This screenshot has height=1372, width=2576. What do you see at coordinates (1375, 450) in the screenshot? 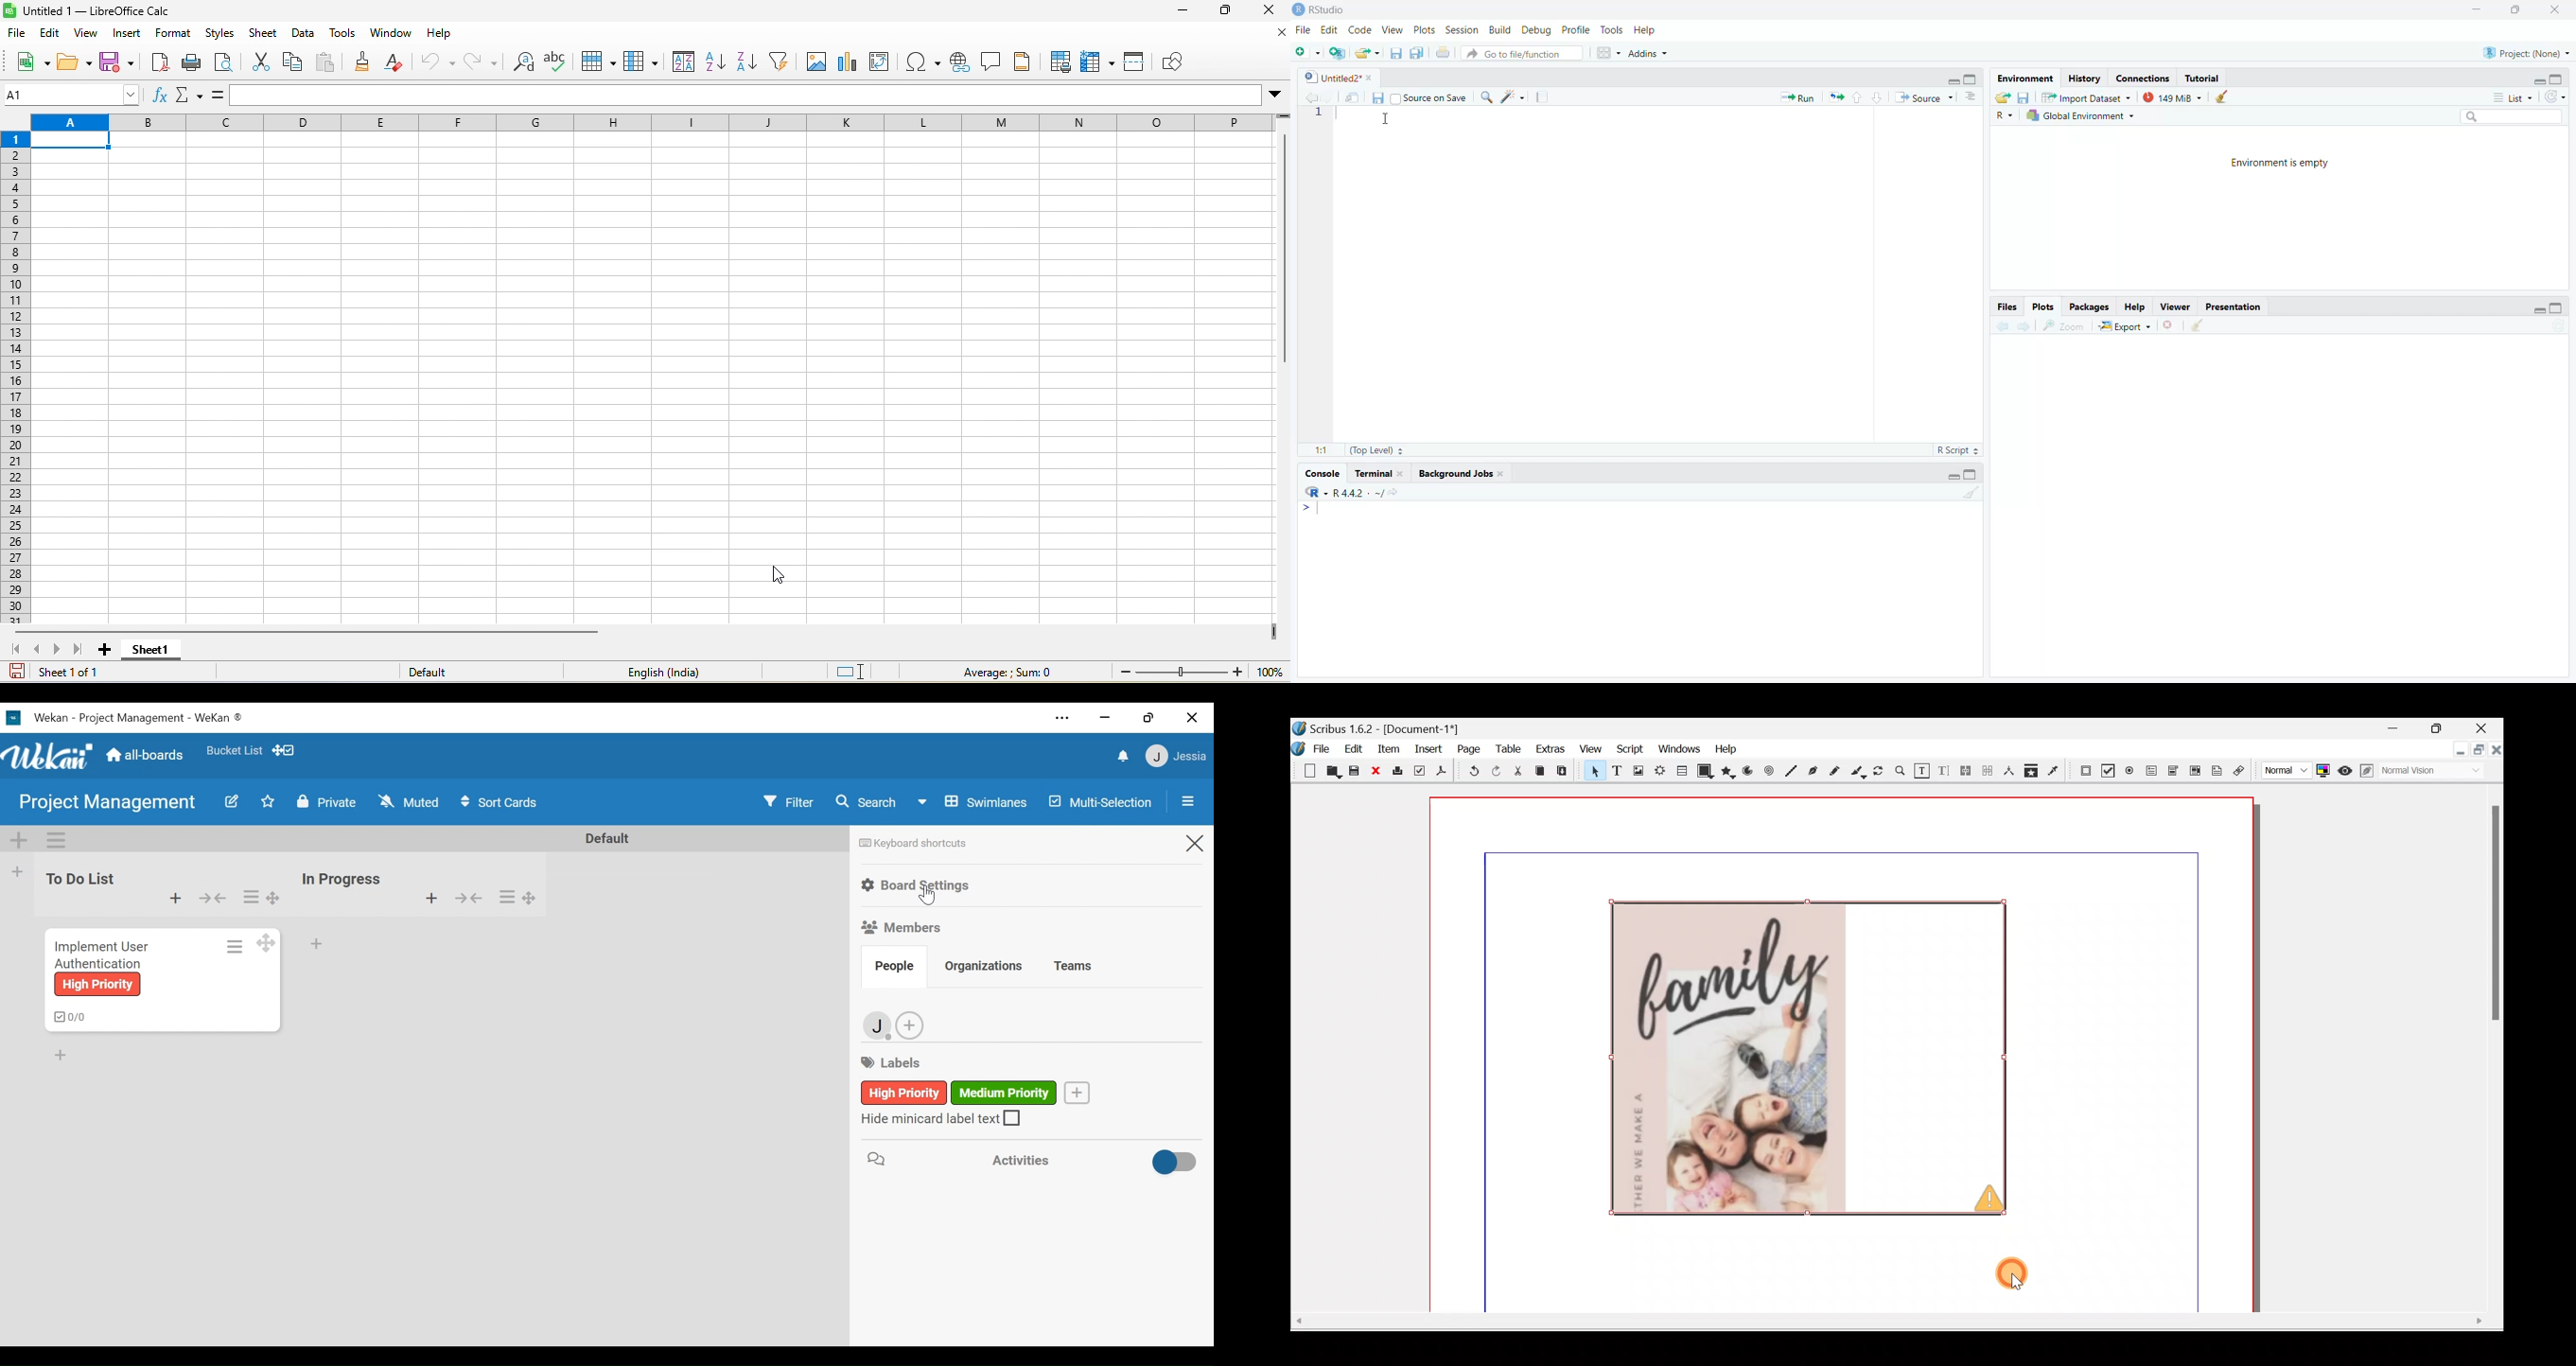
I see `(Top Level)` at bounding box center [1375, 450].